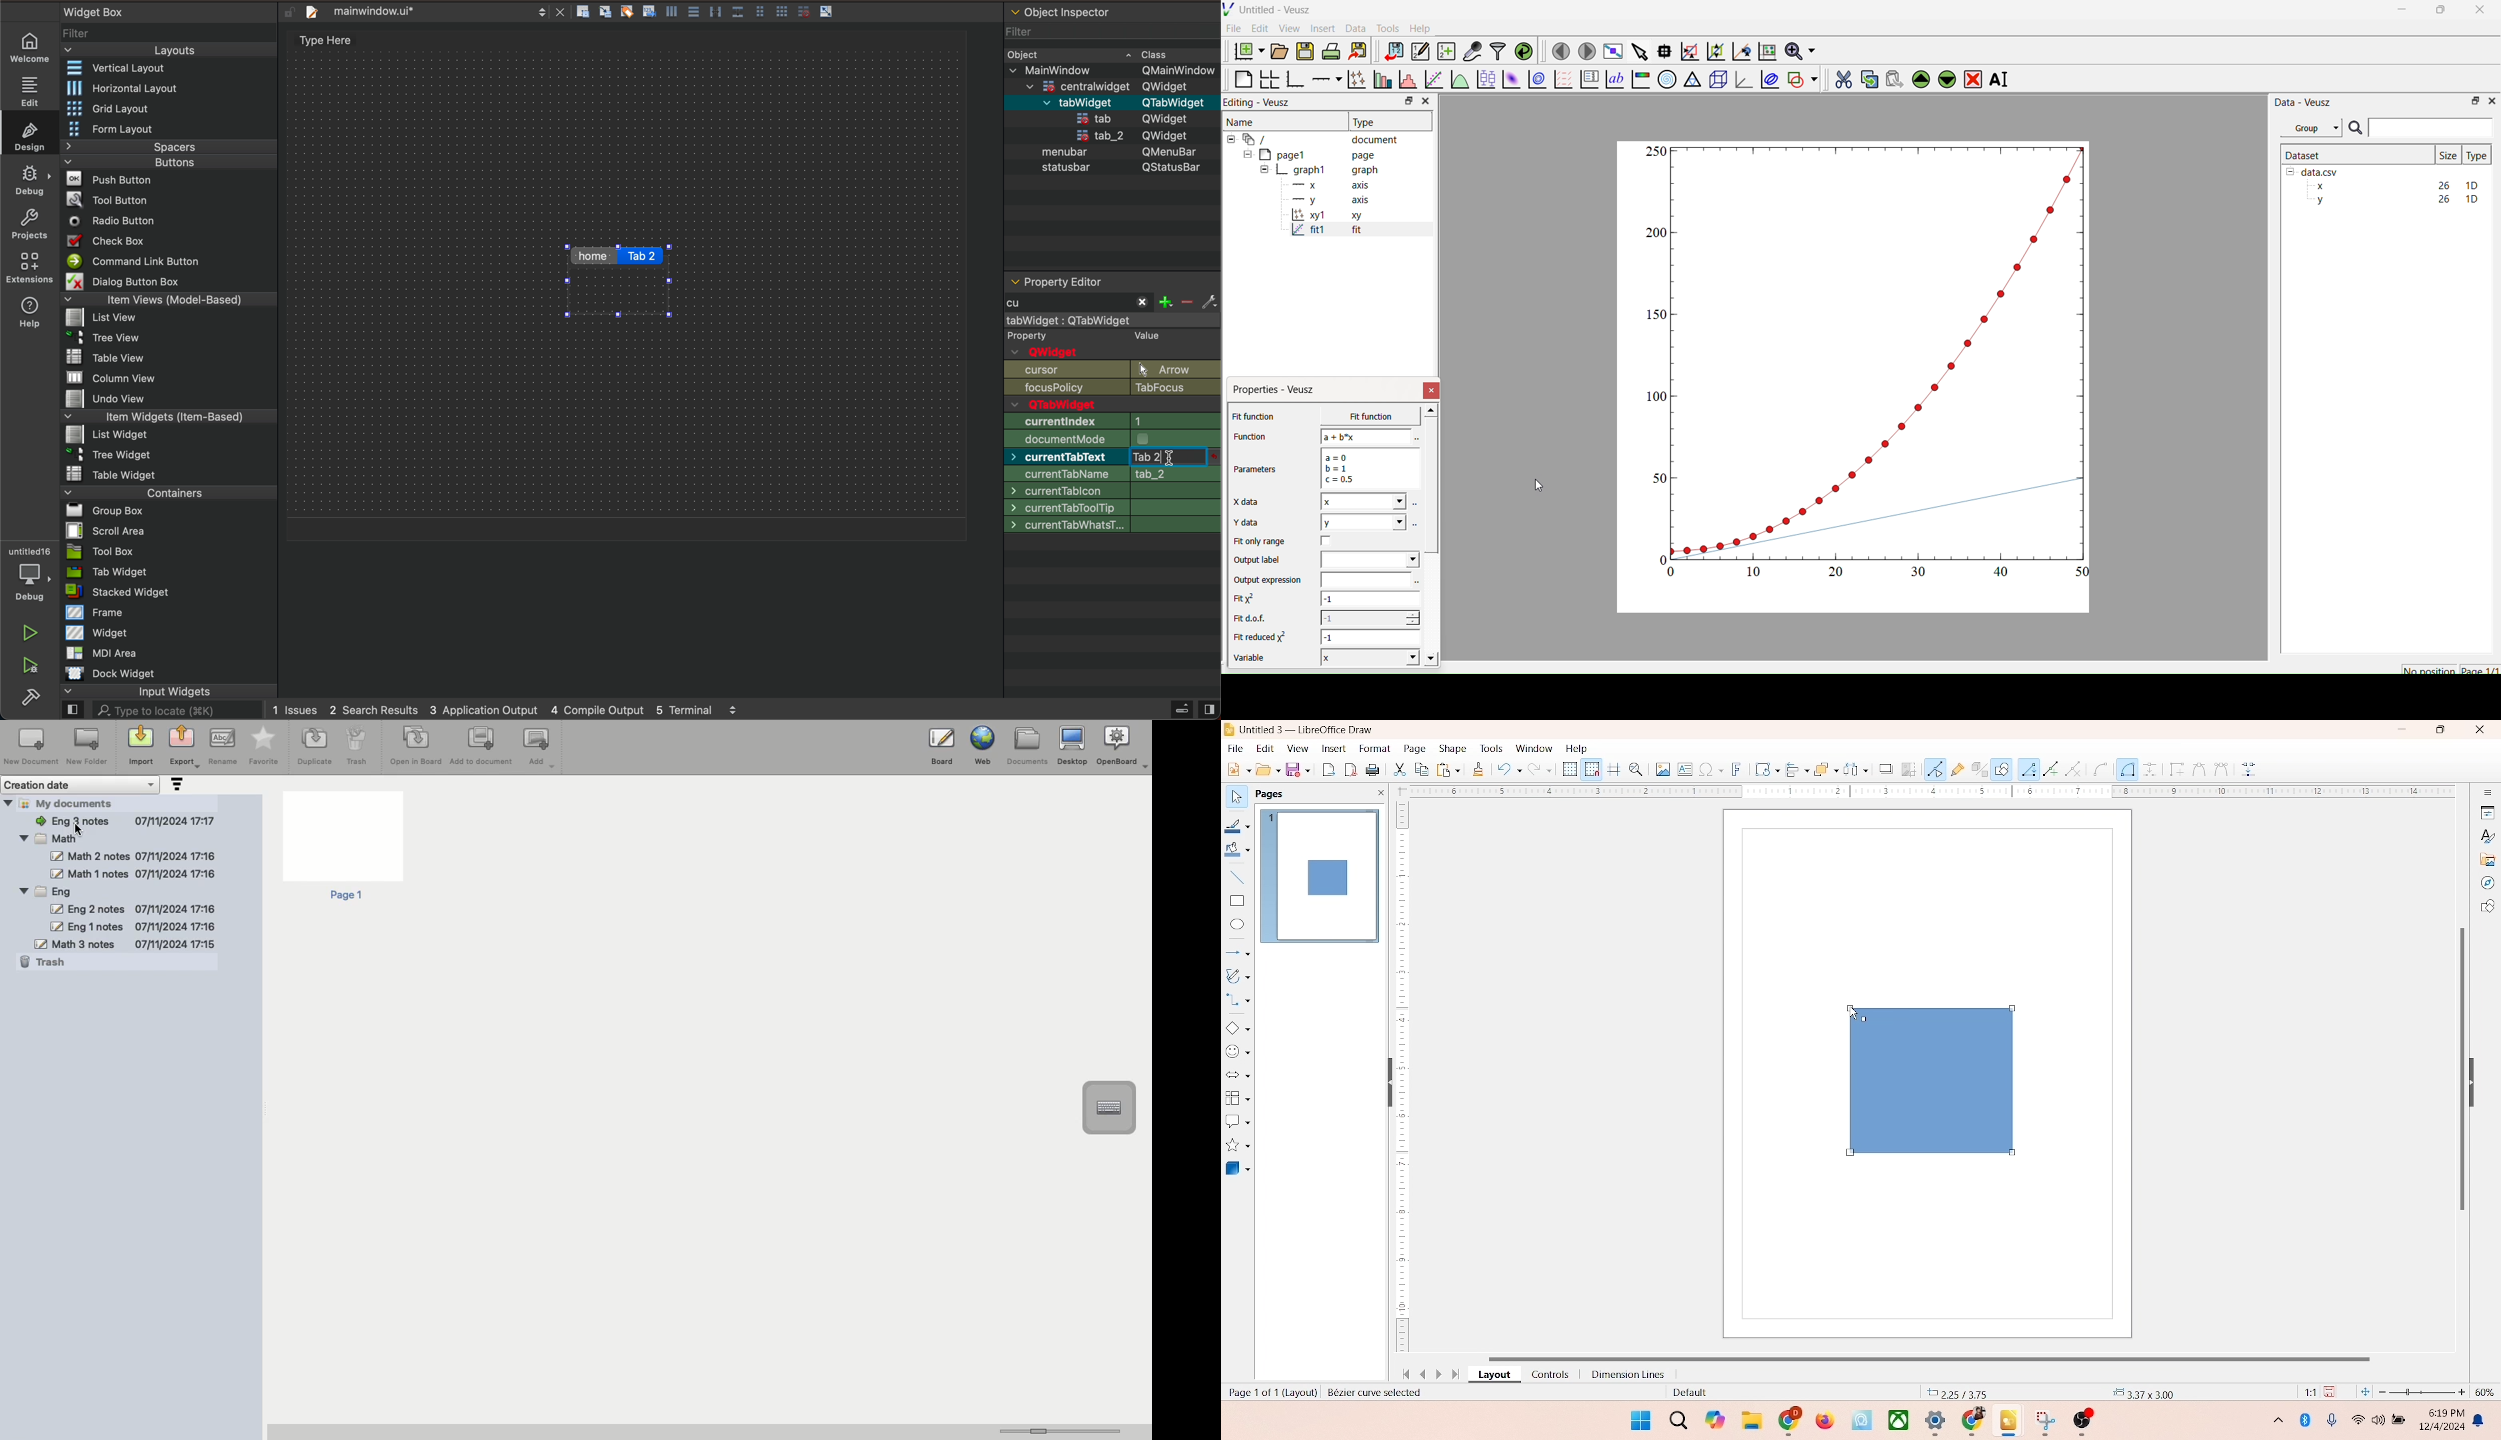  I want to click on default, so click(1686, 1393).